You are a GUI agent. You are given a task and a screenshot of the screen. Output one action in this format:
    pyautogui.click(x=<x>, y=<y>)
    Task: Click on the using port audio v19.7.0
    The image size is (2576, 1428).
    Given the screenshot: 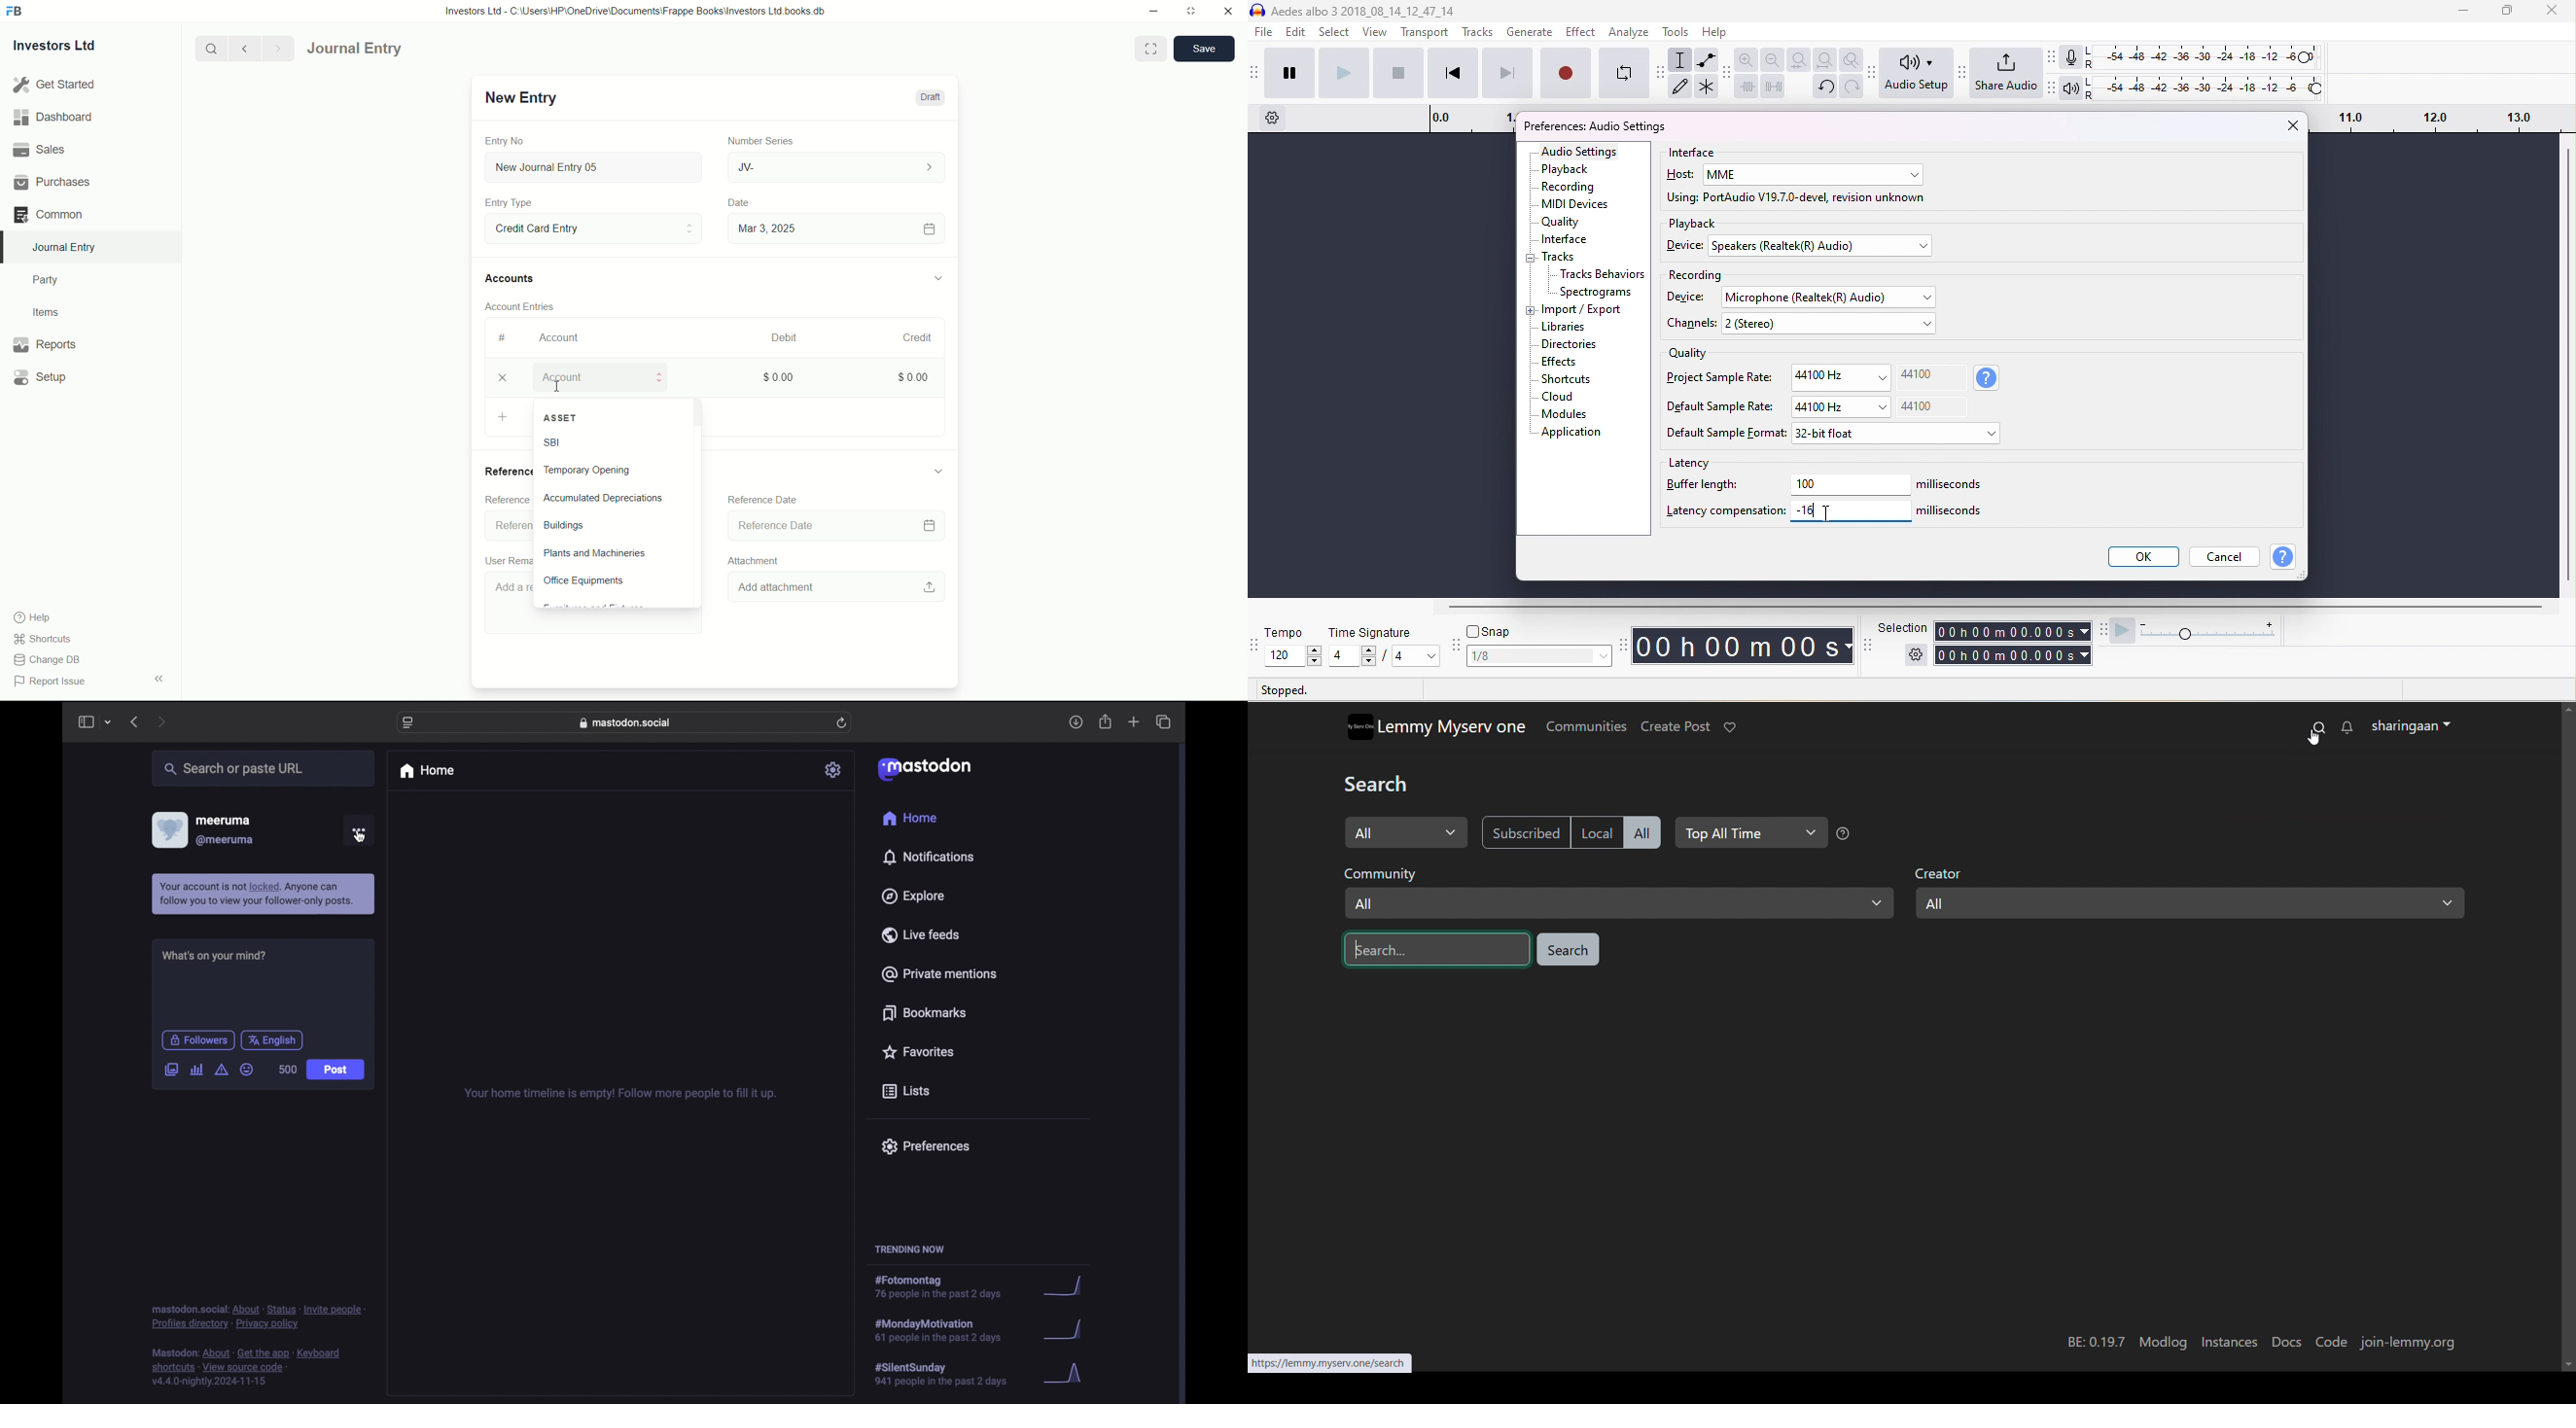 What is the action you would take?
    pyautogui.click(x=1797, y=199)
    